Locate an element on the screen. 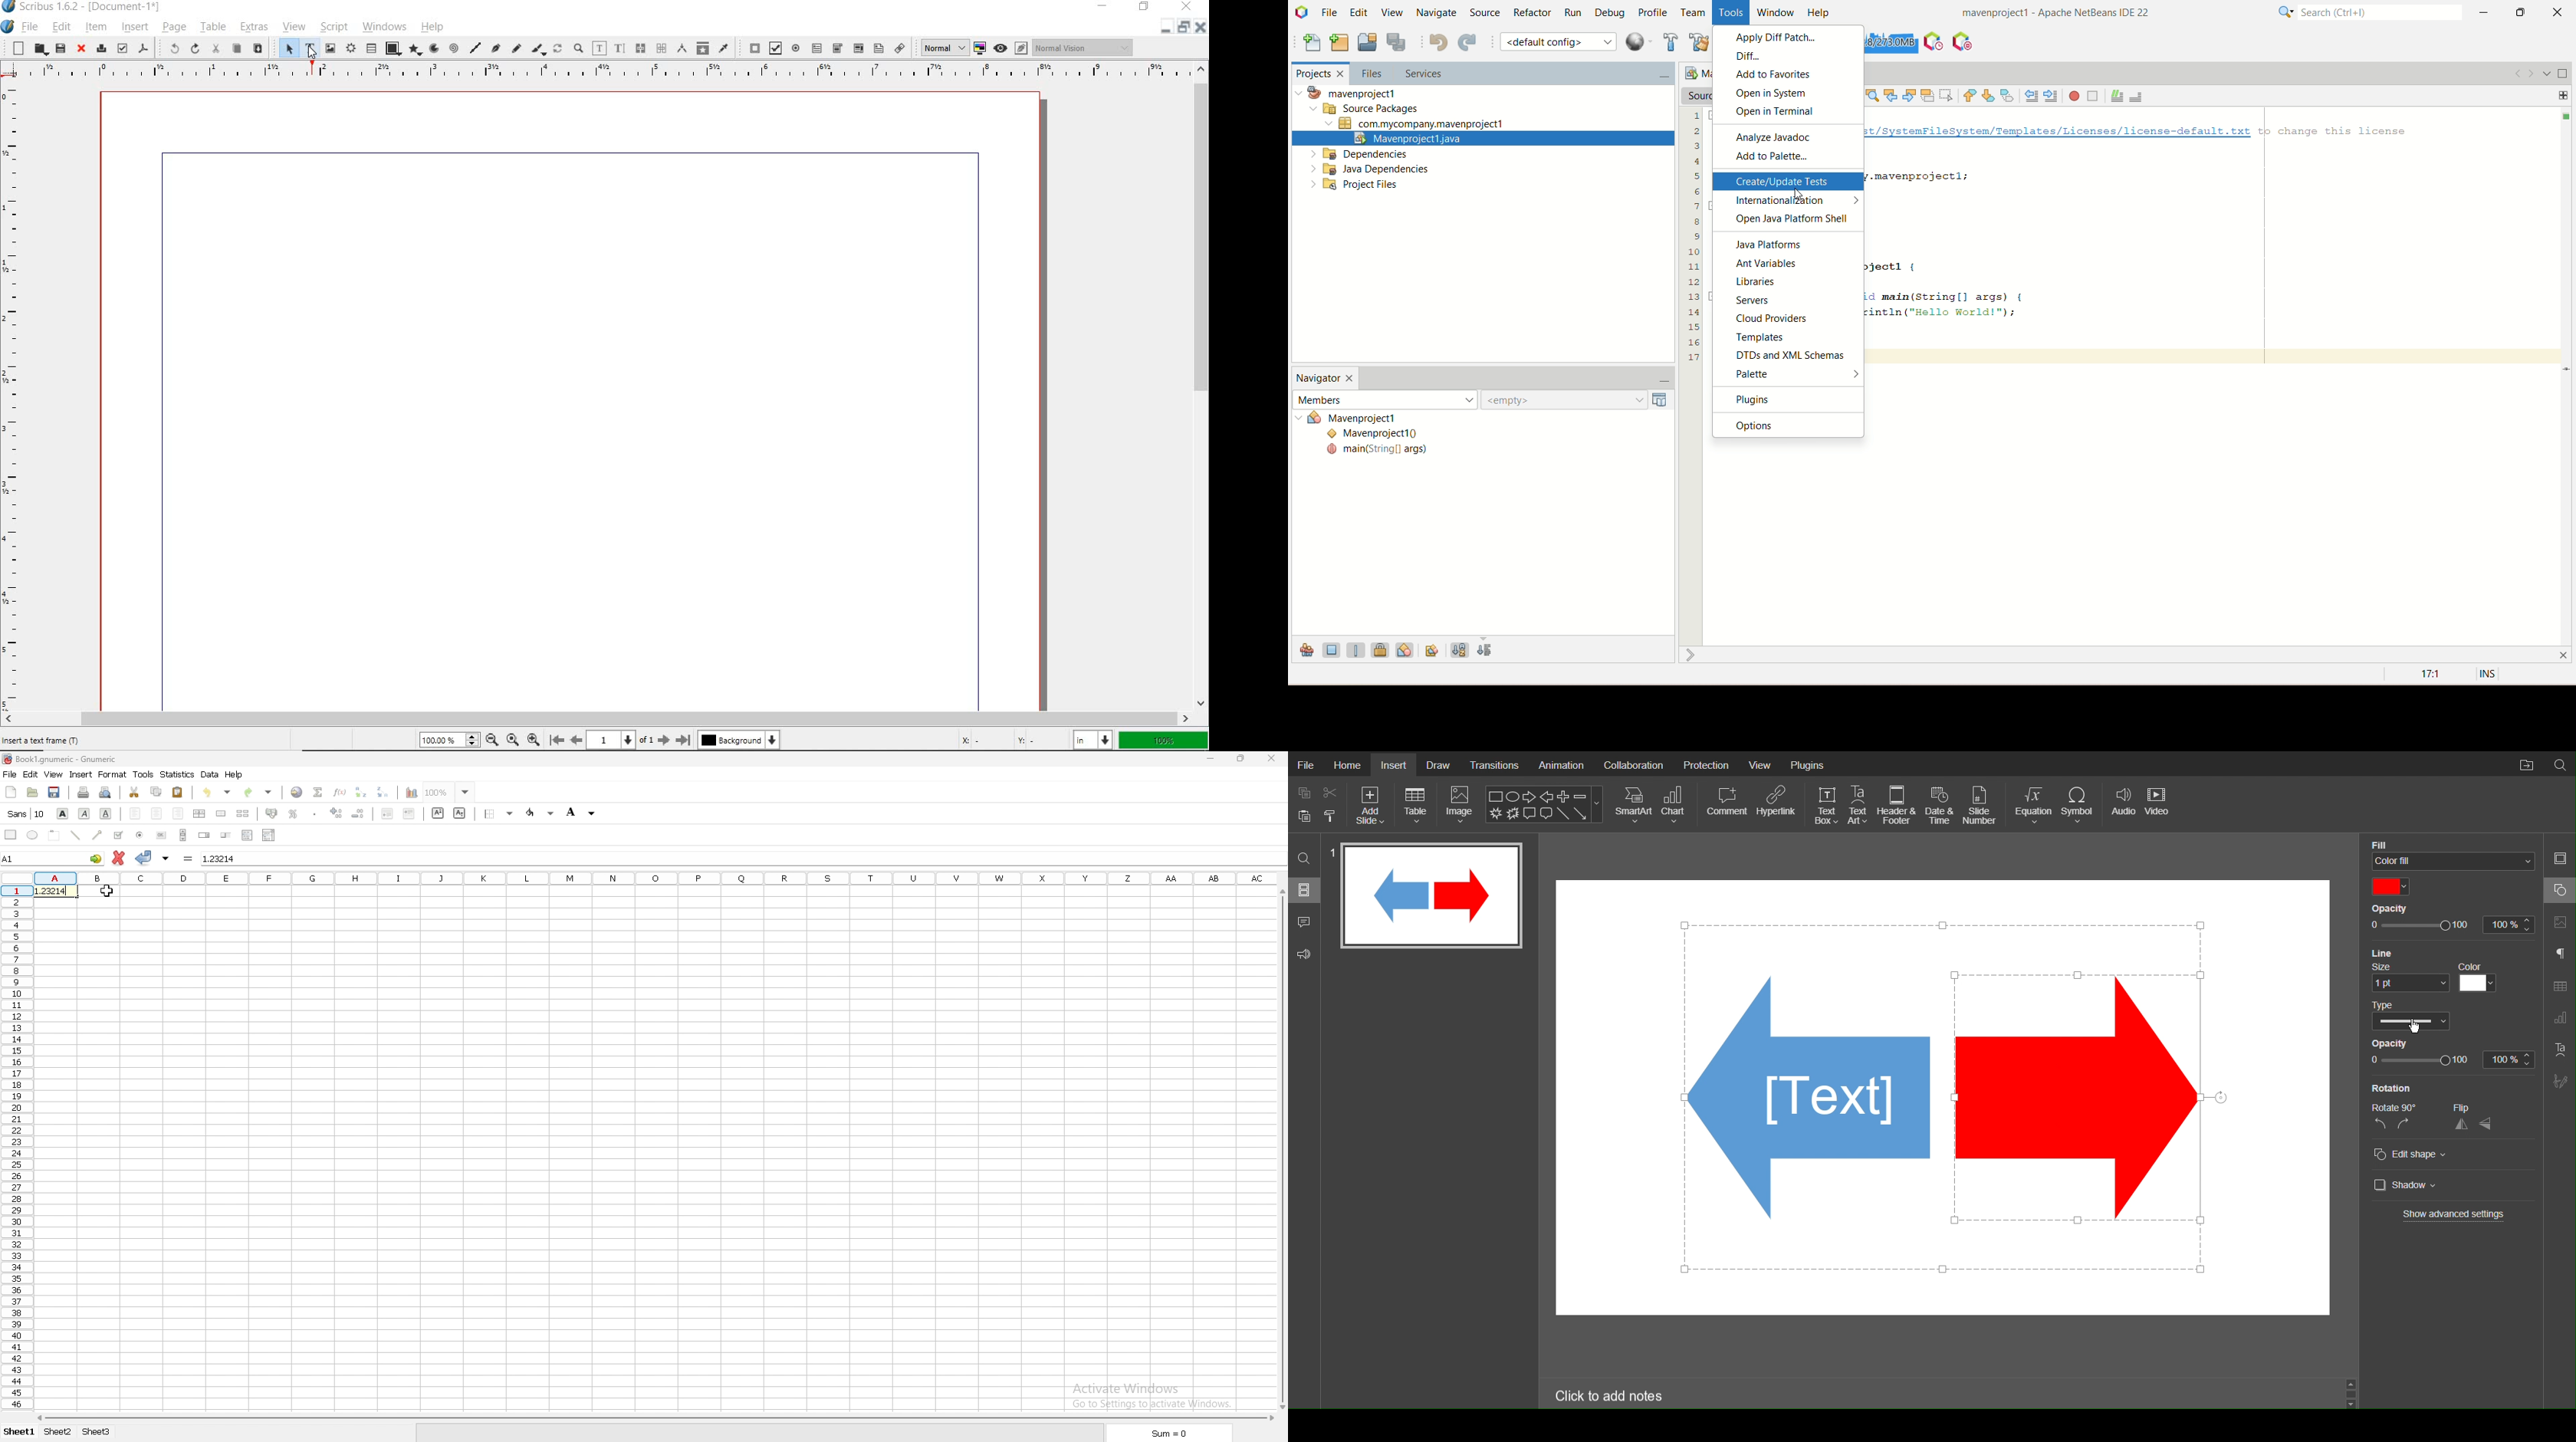 This screenshot has height=1456, width=2576. item is located at coordinates (97, 29).